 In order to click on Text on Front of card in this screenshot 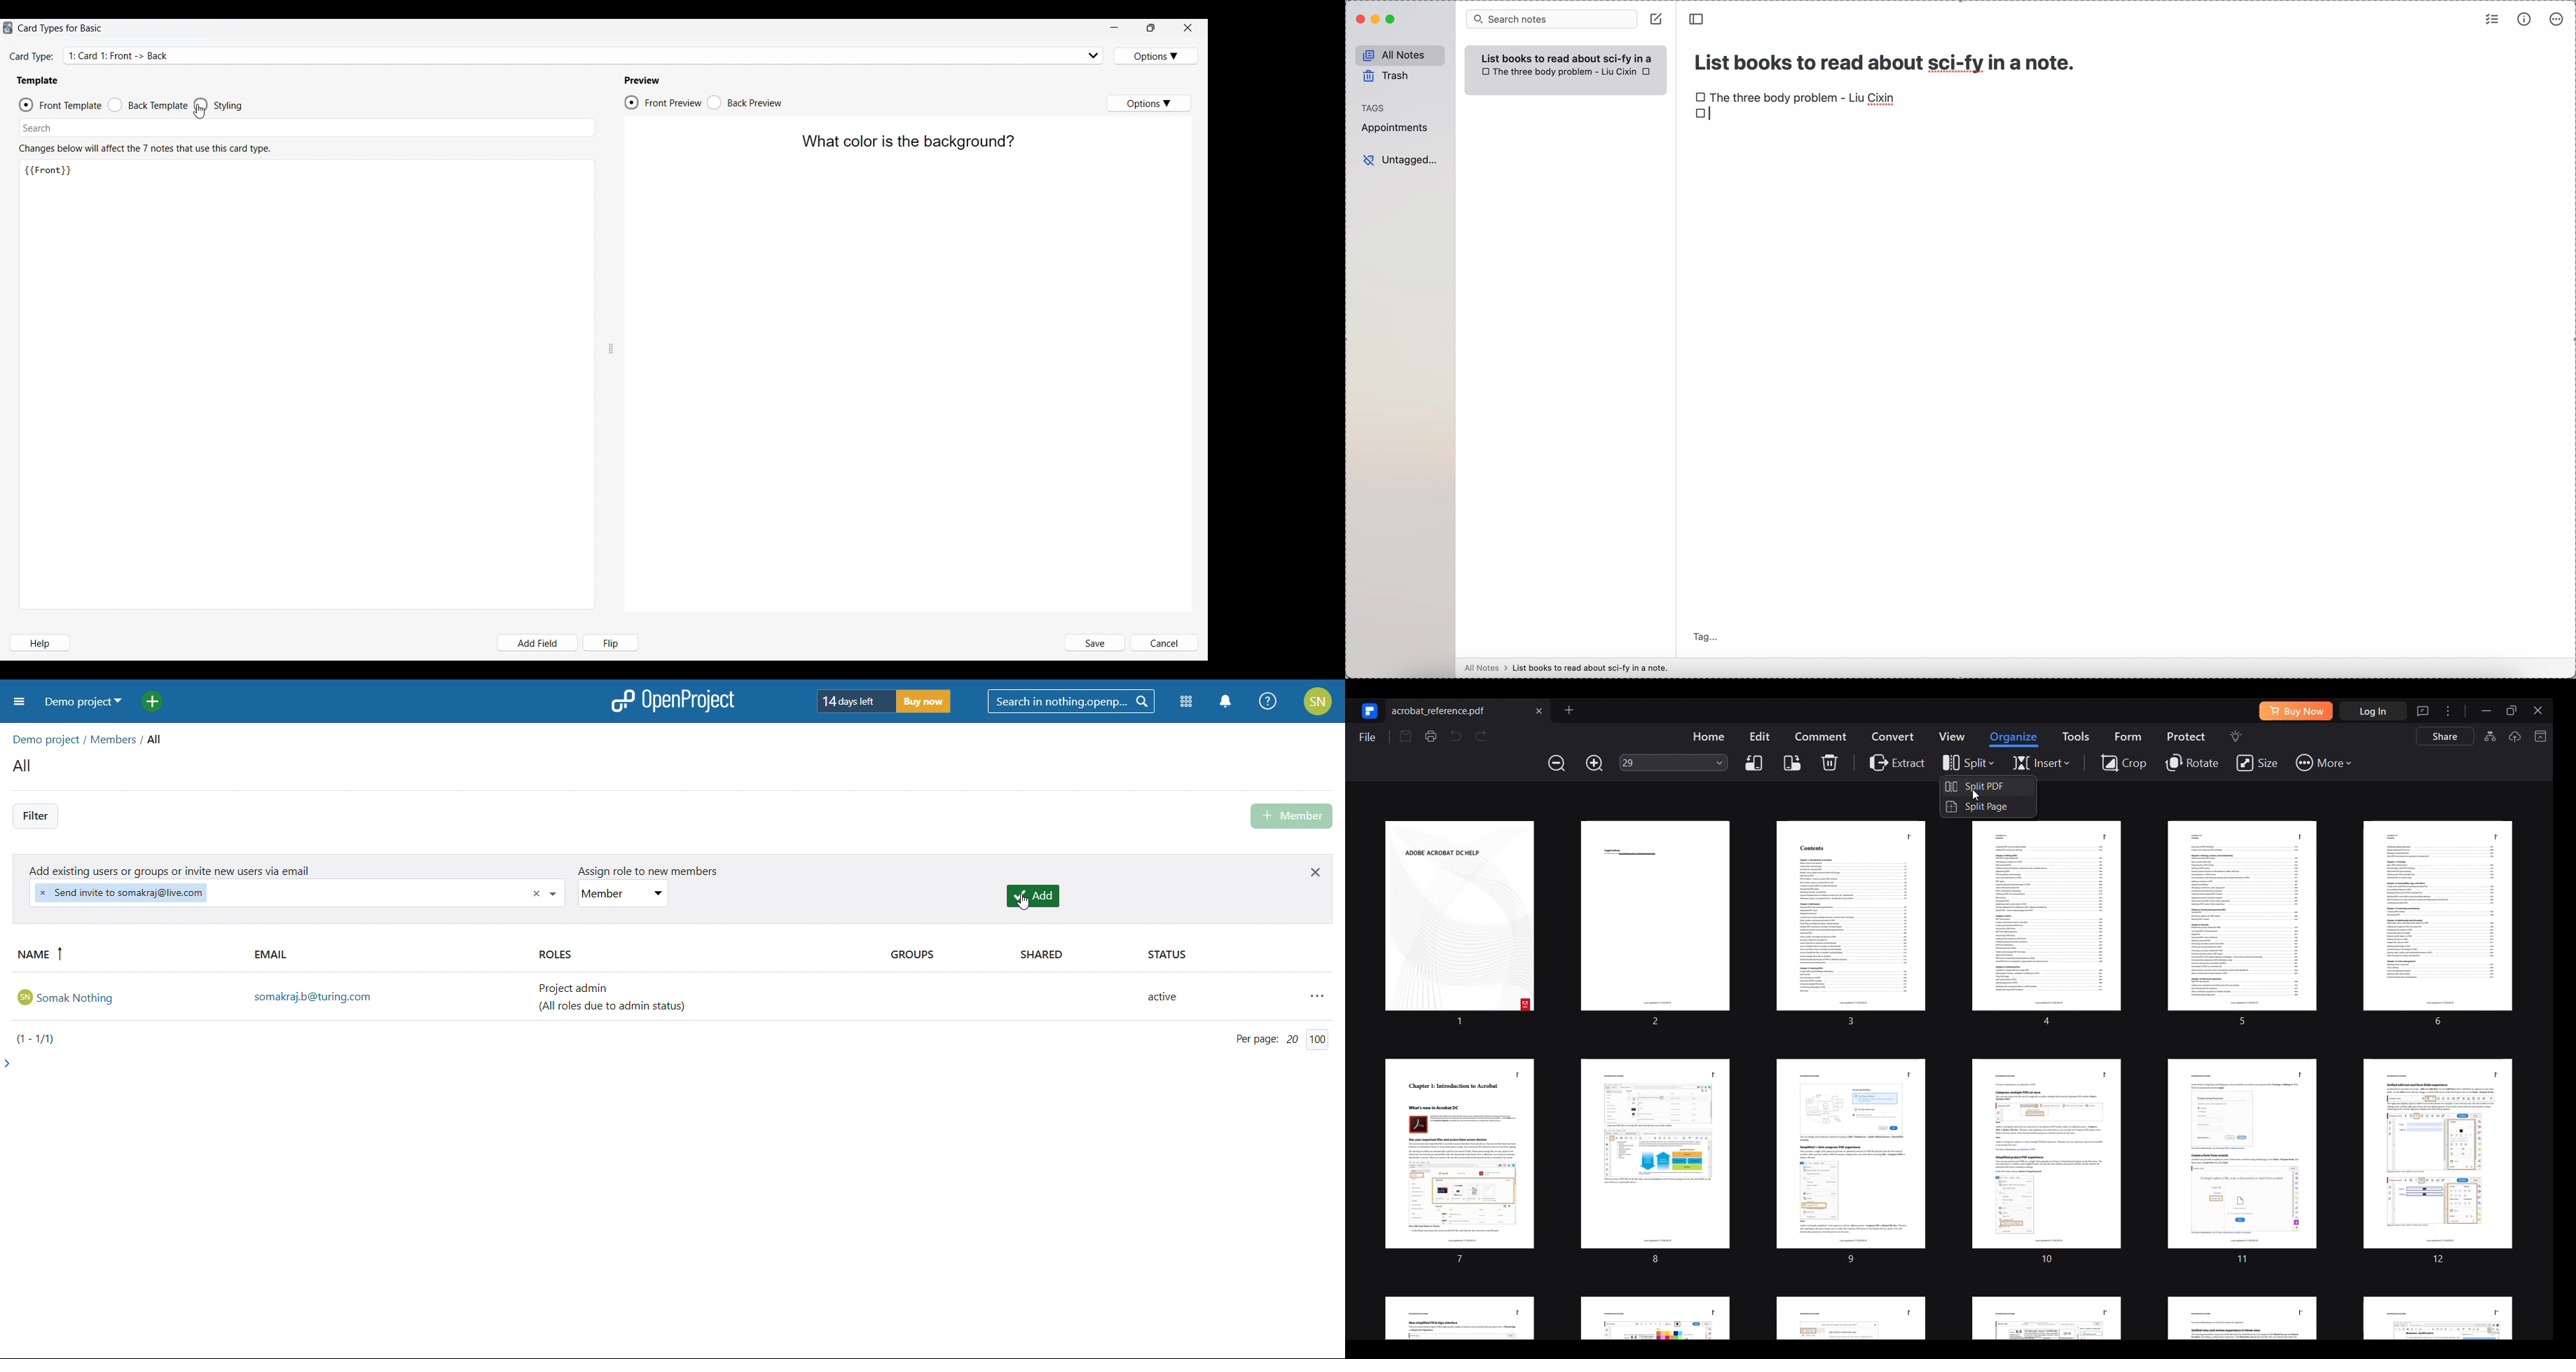, I will do `click(56, 174)`.